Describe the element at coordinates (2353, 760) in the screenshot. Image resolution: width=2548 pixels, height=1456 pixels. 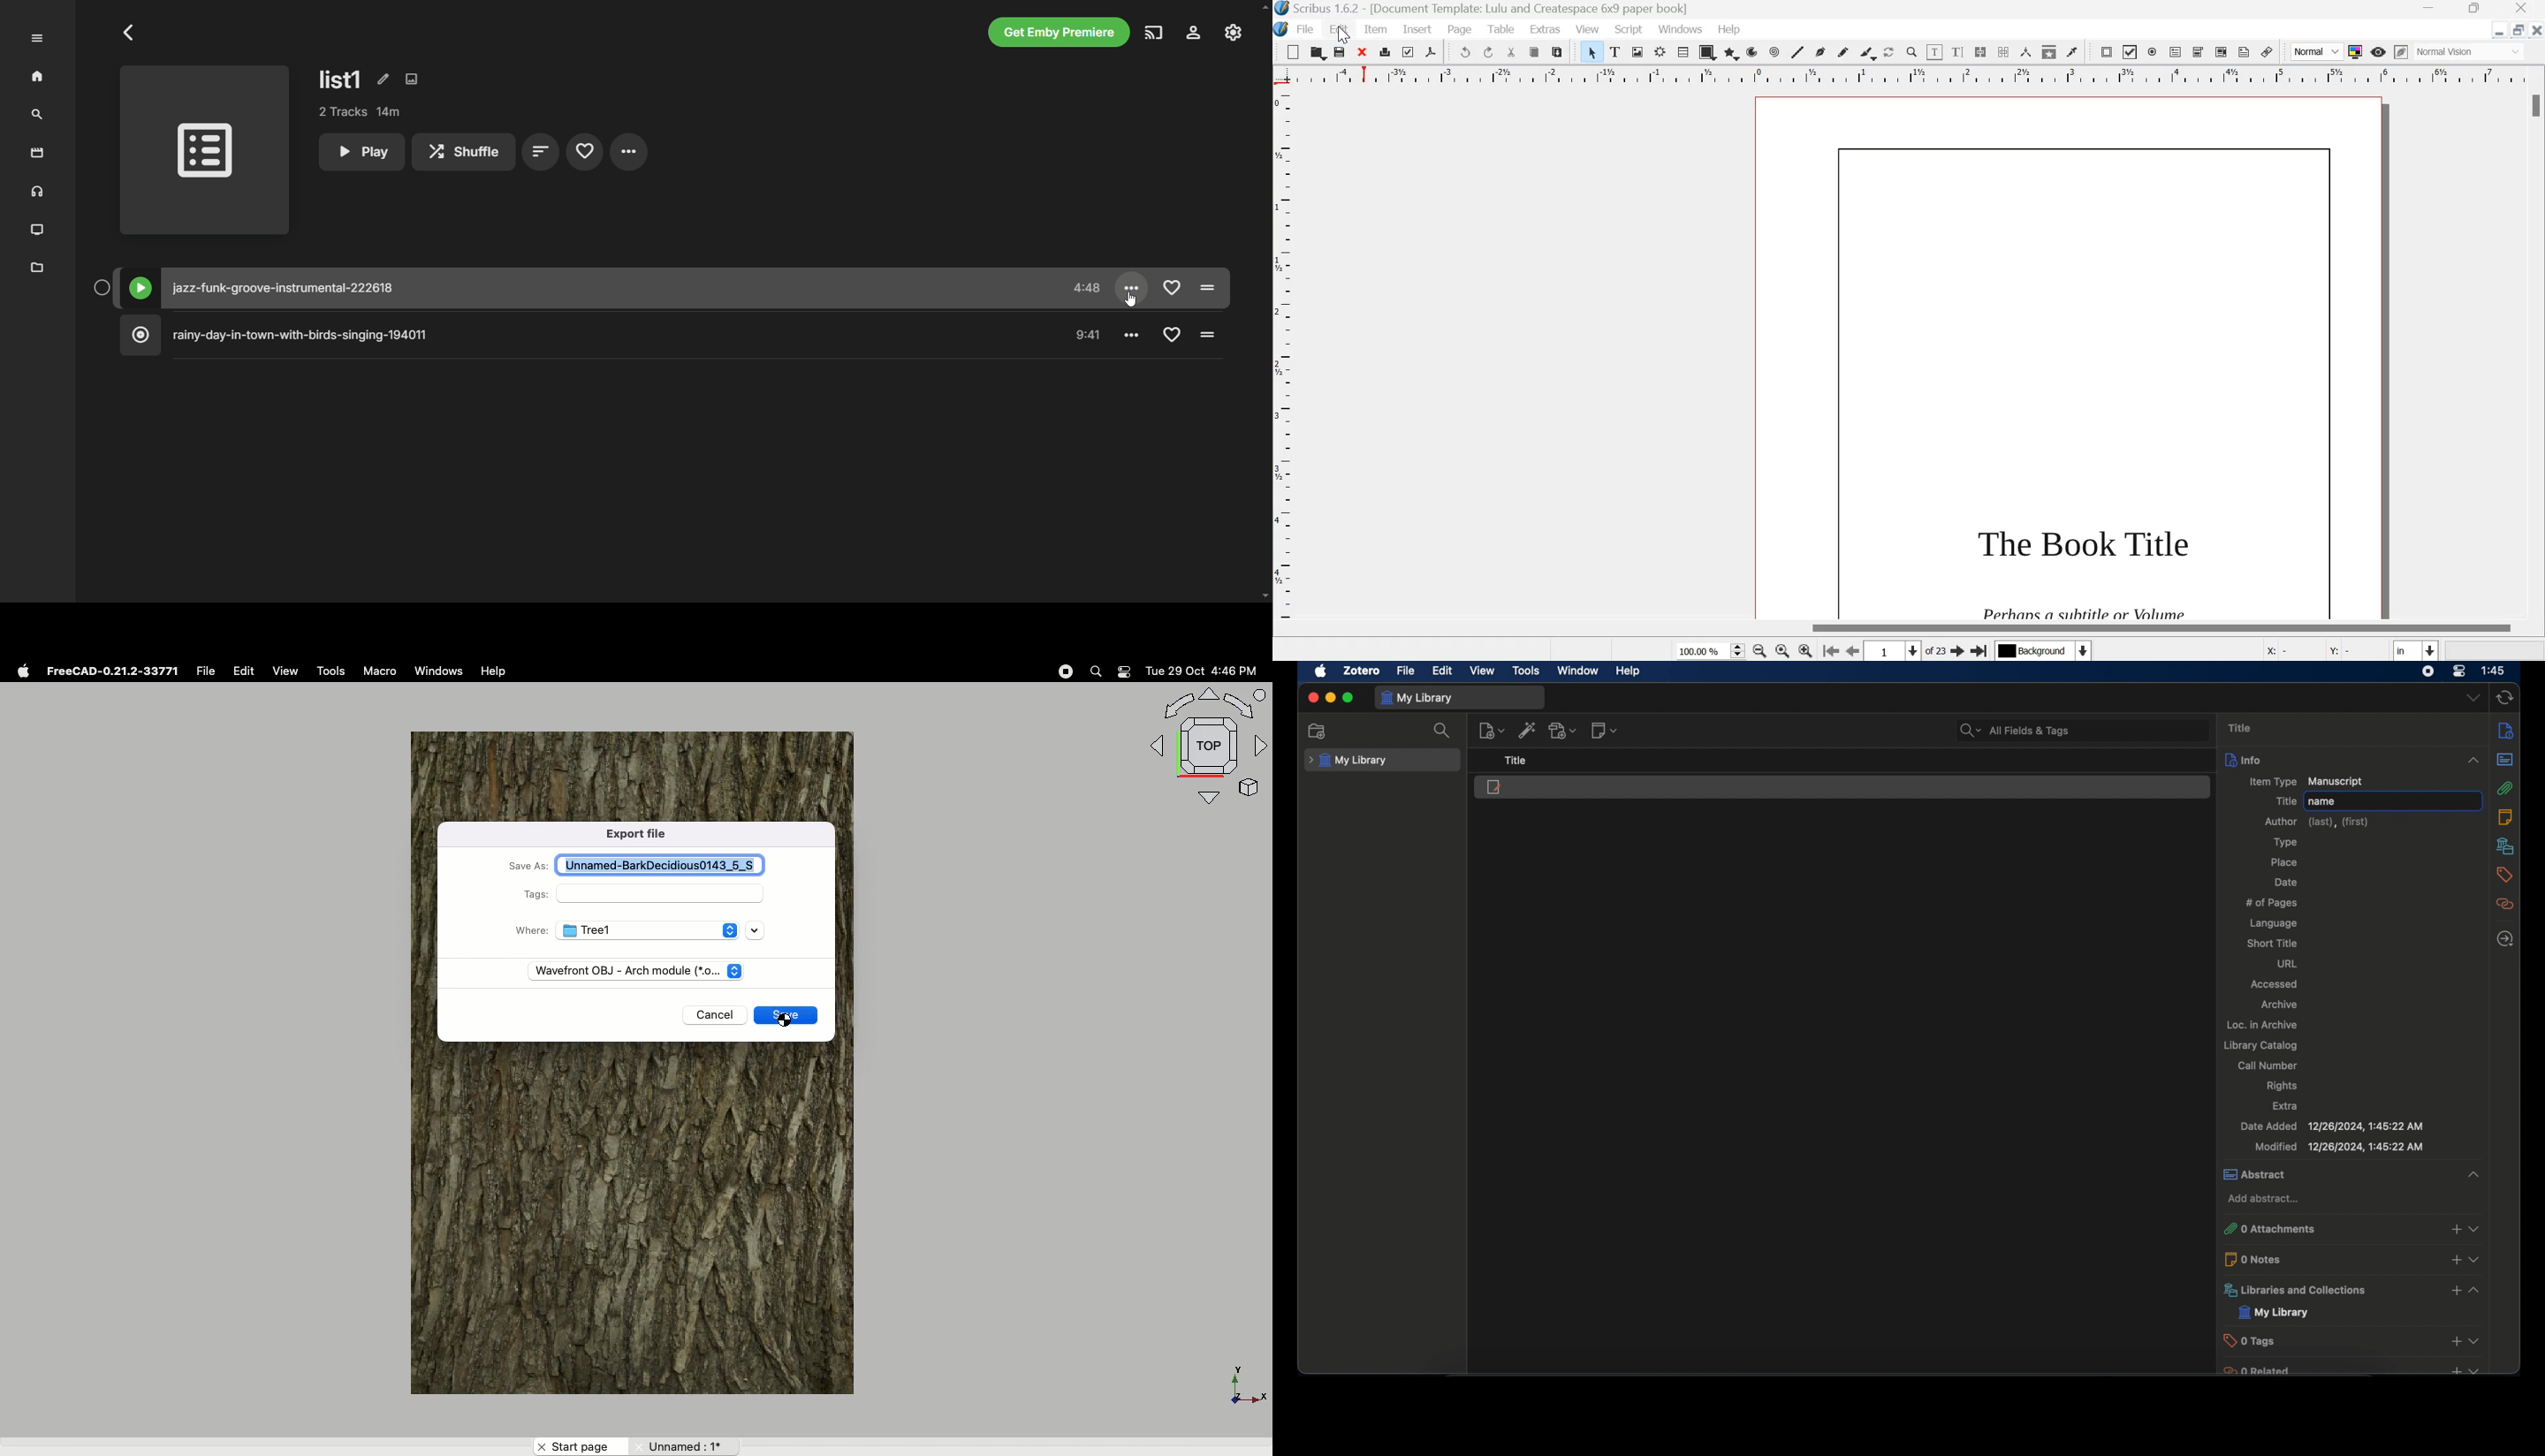
I see `info` at that location.